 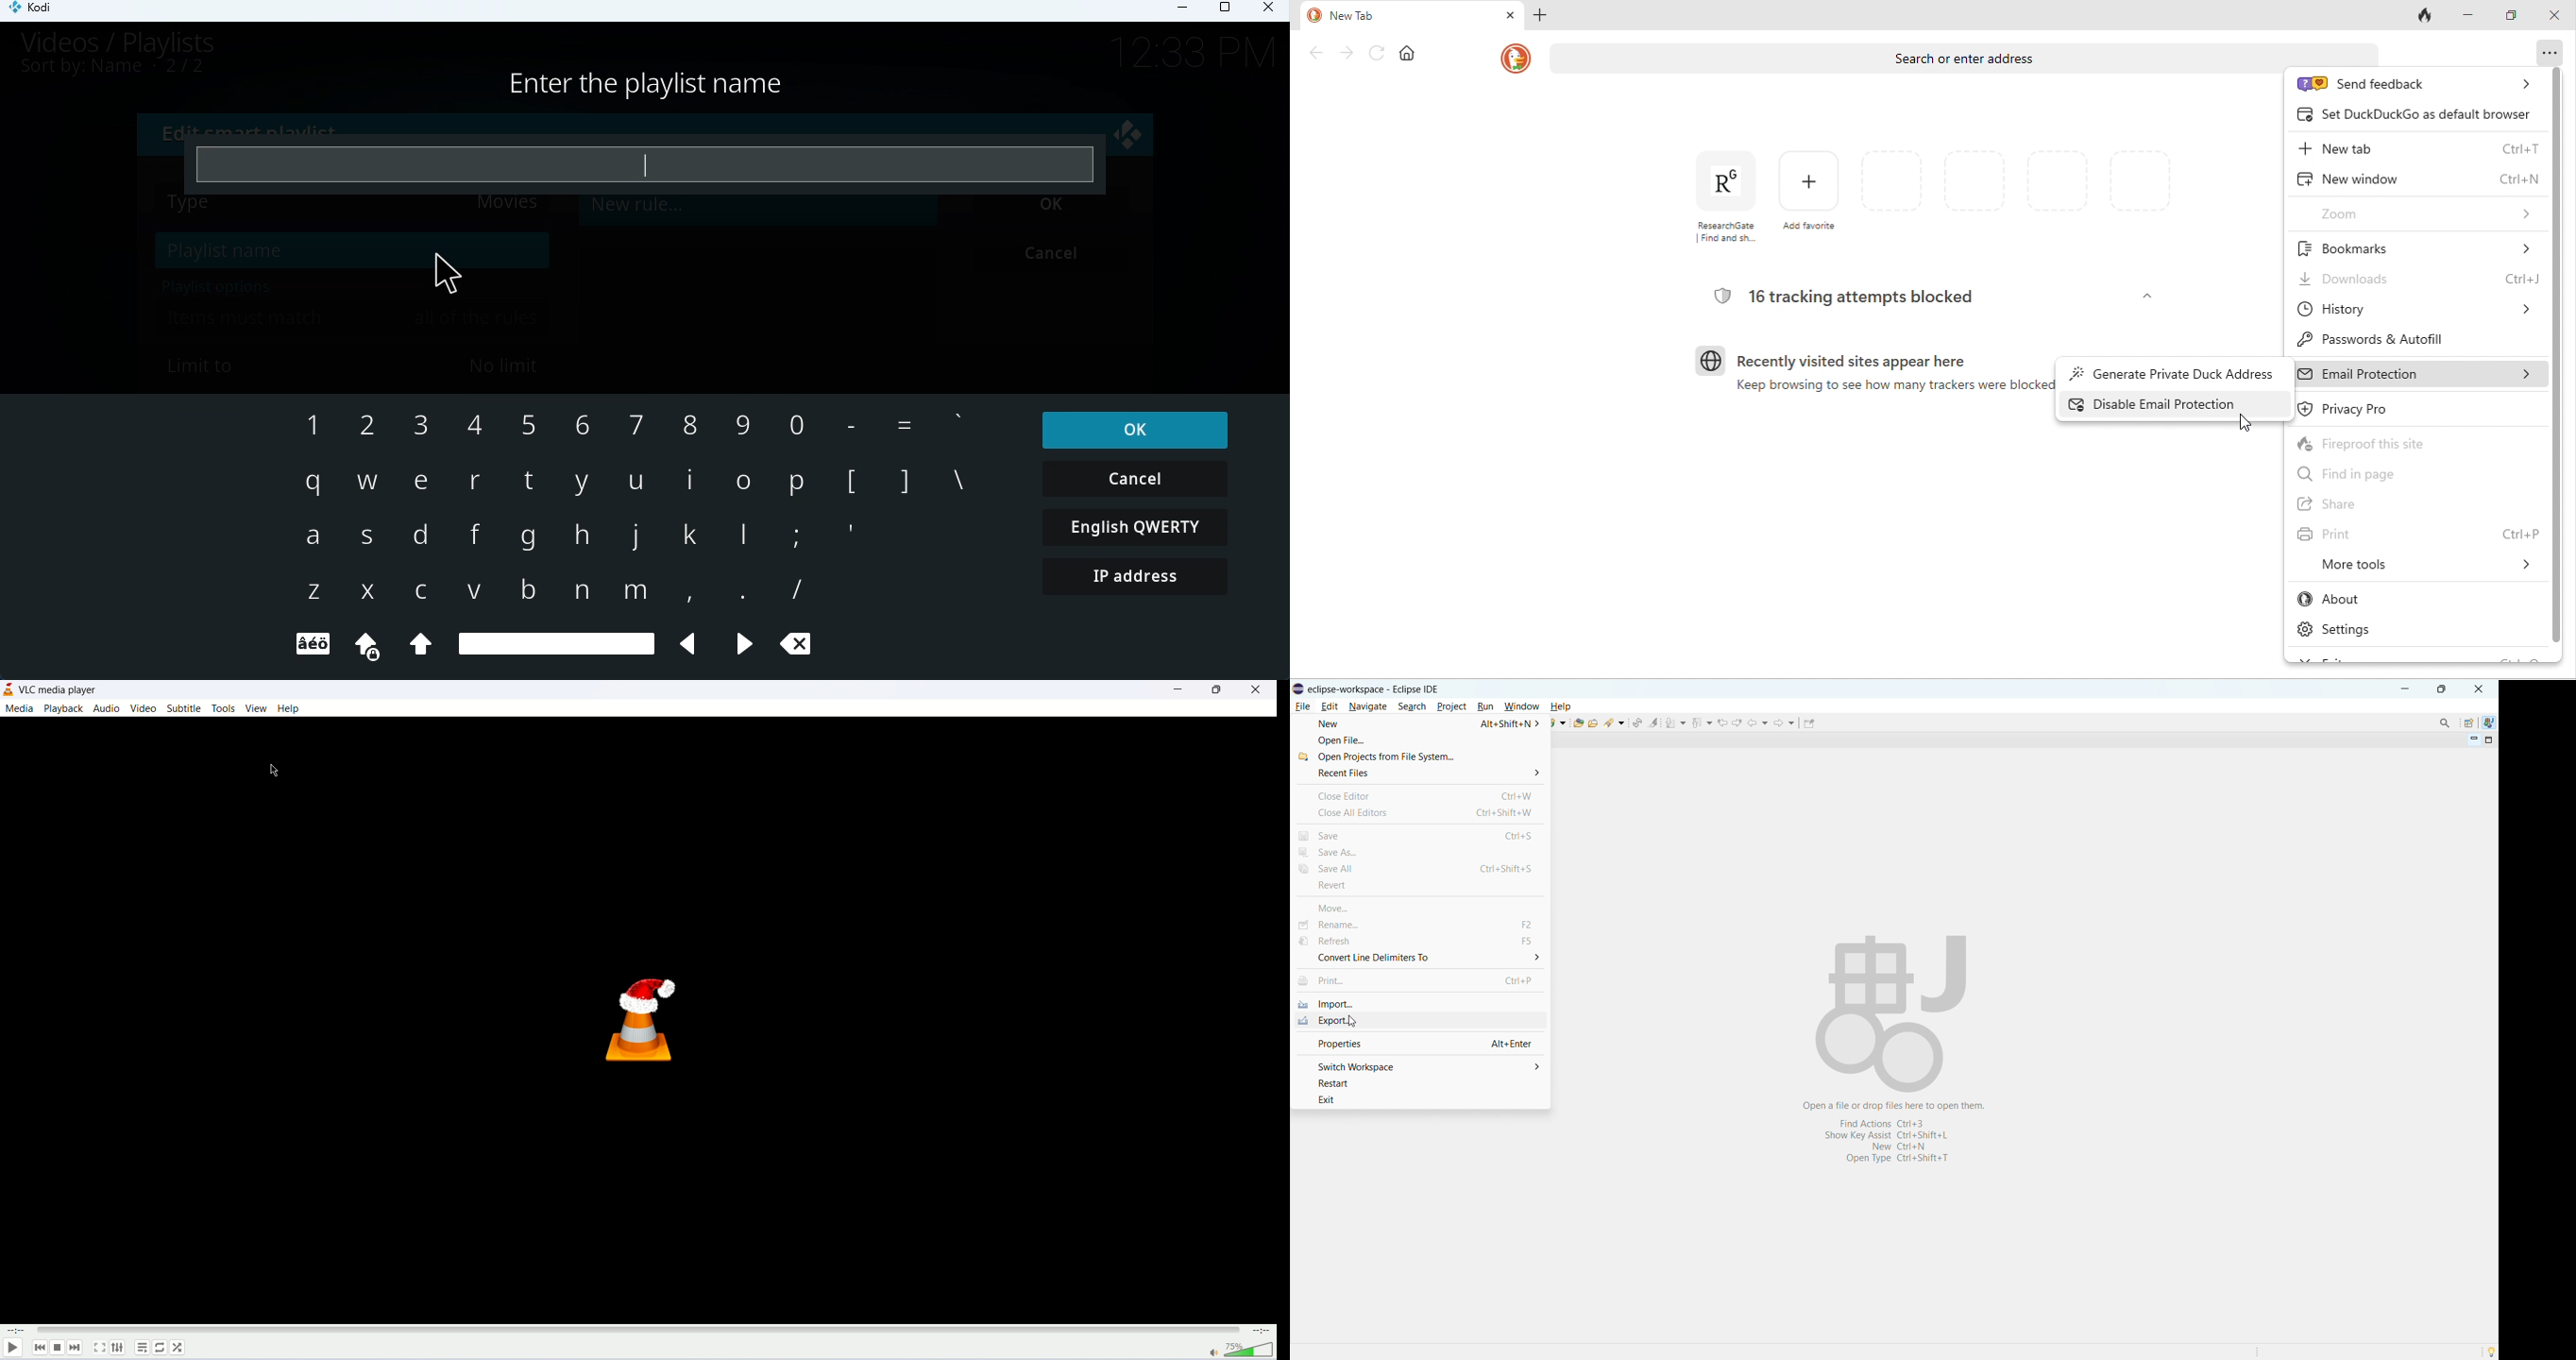 What do you see at coordinates (1137, 526) in the screenshot?
I see `English QWERTY` at bounding box center [1137, 526].